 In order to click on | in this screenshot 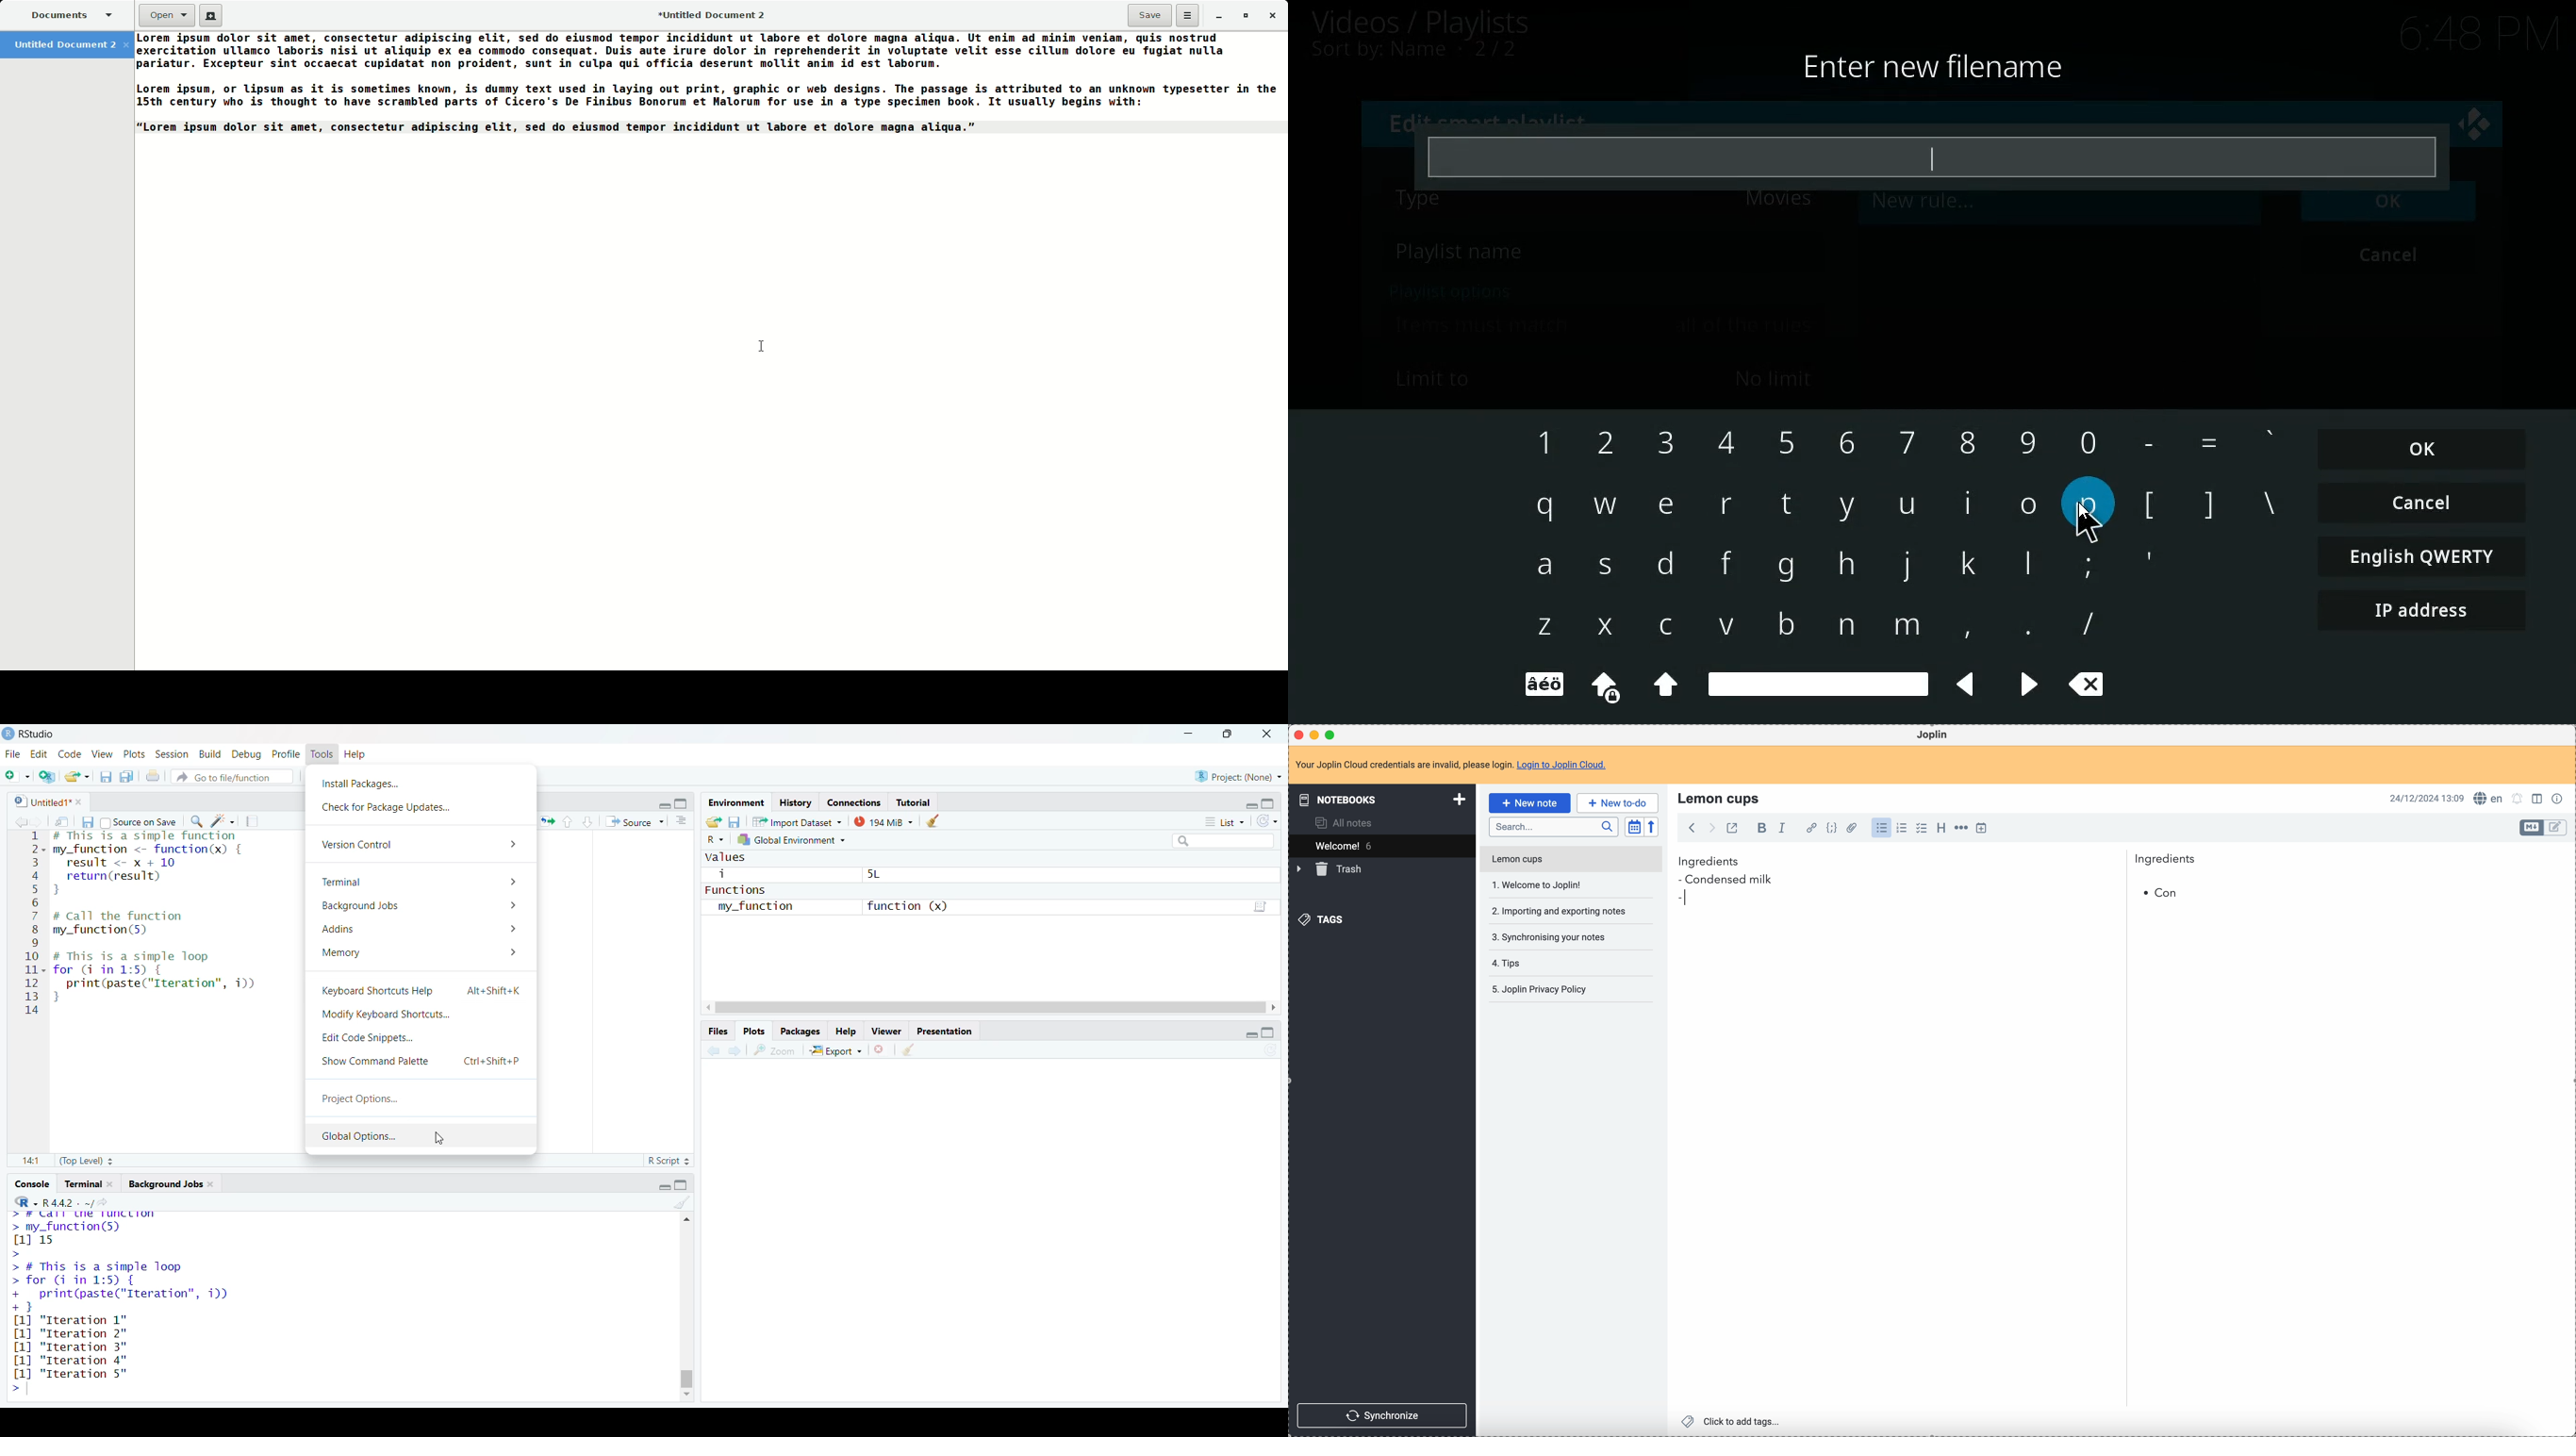, I will do `click(2031, 568)`.